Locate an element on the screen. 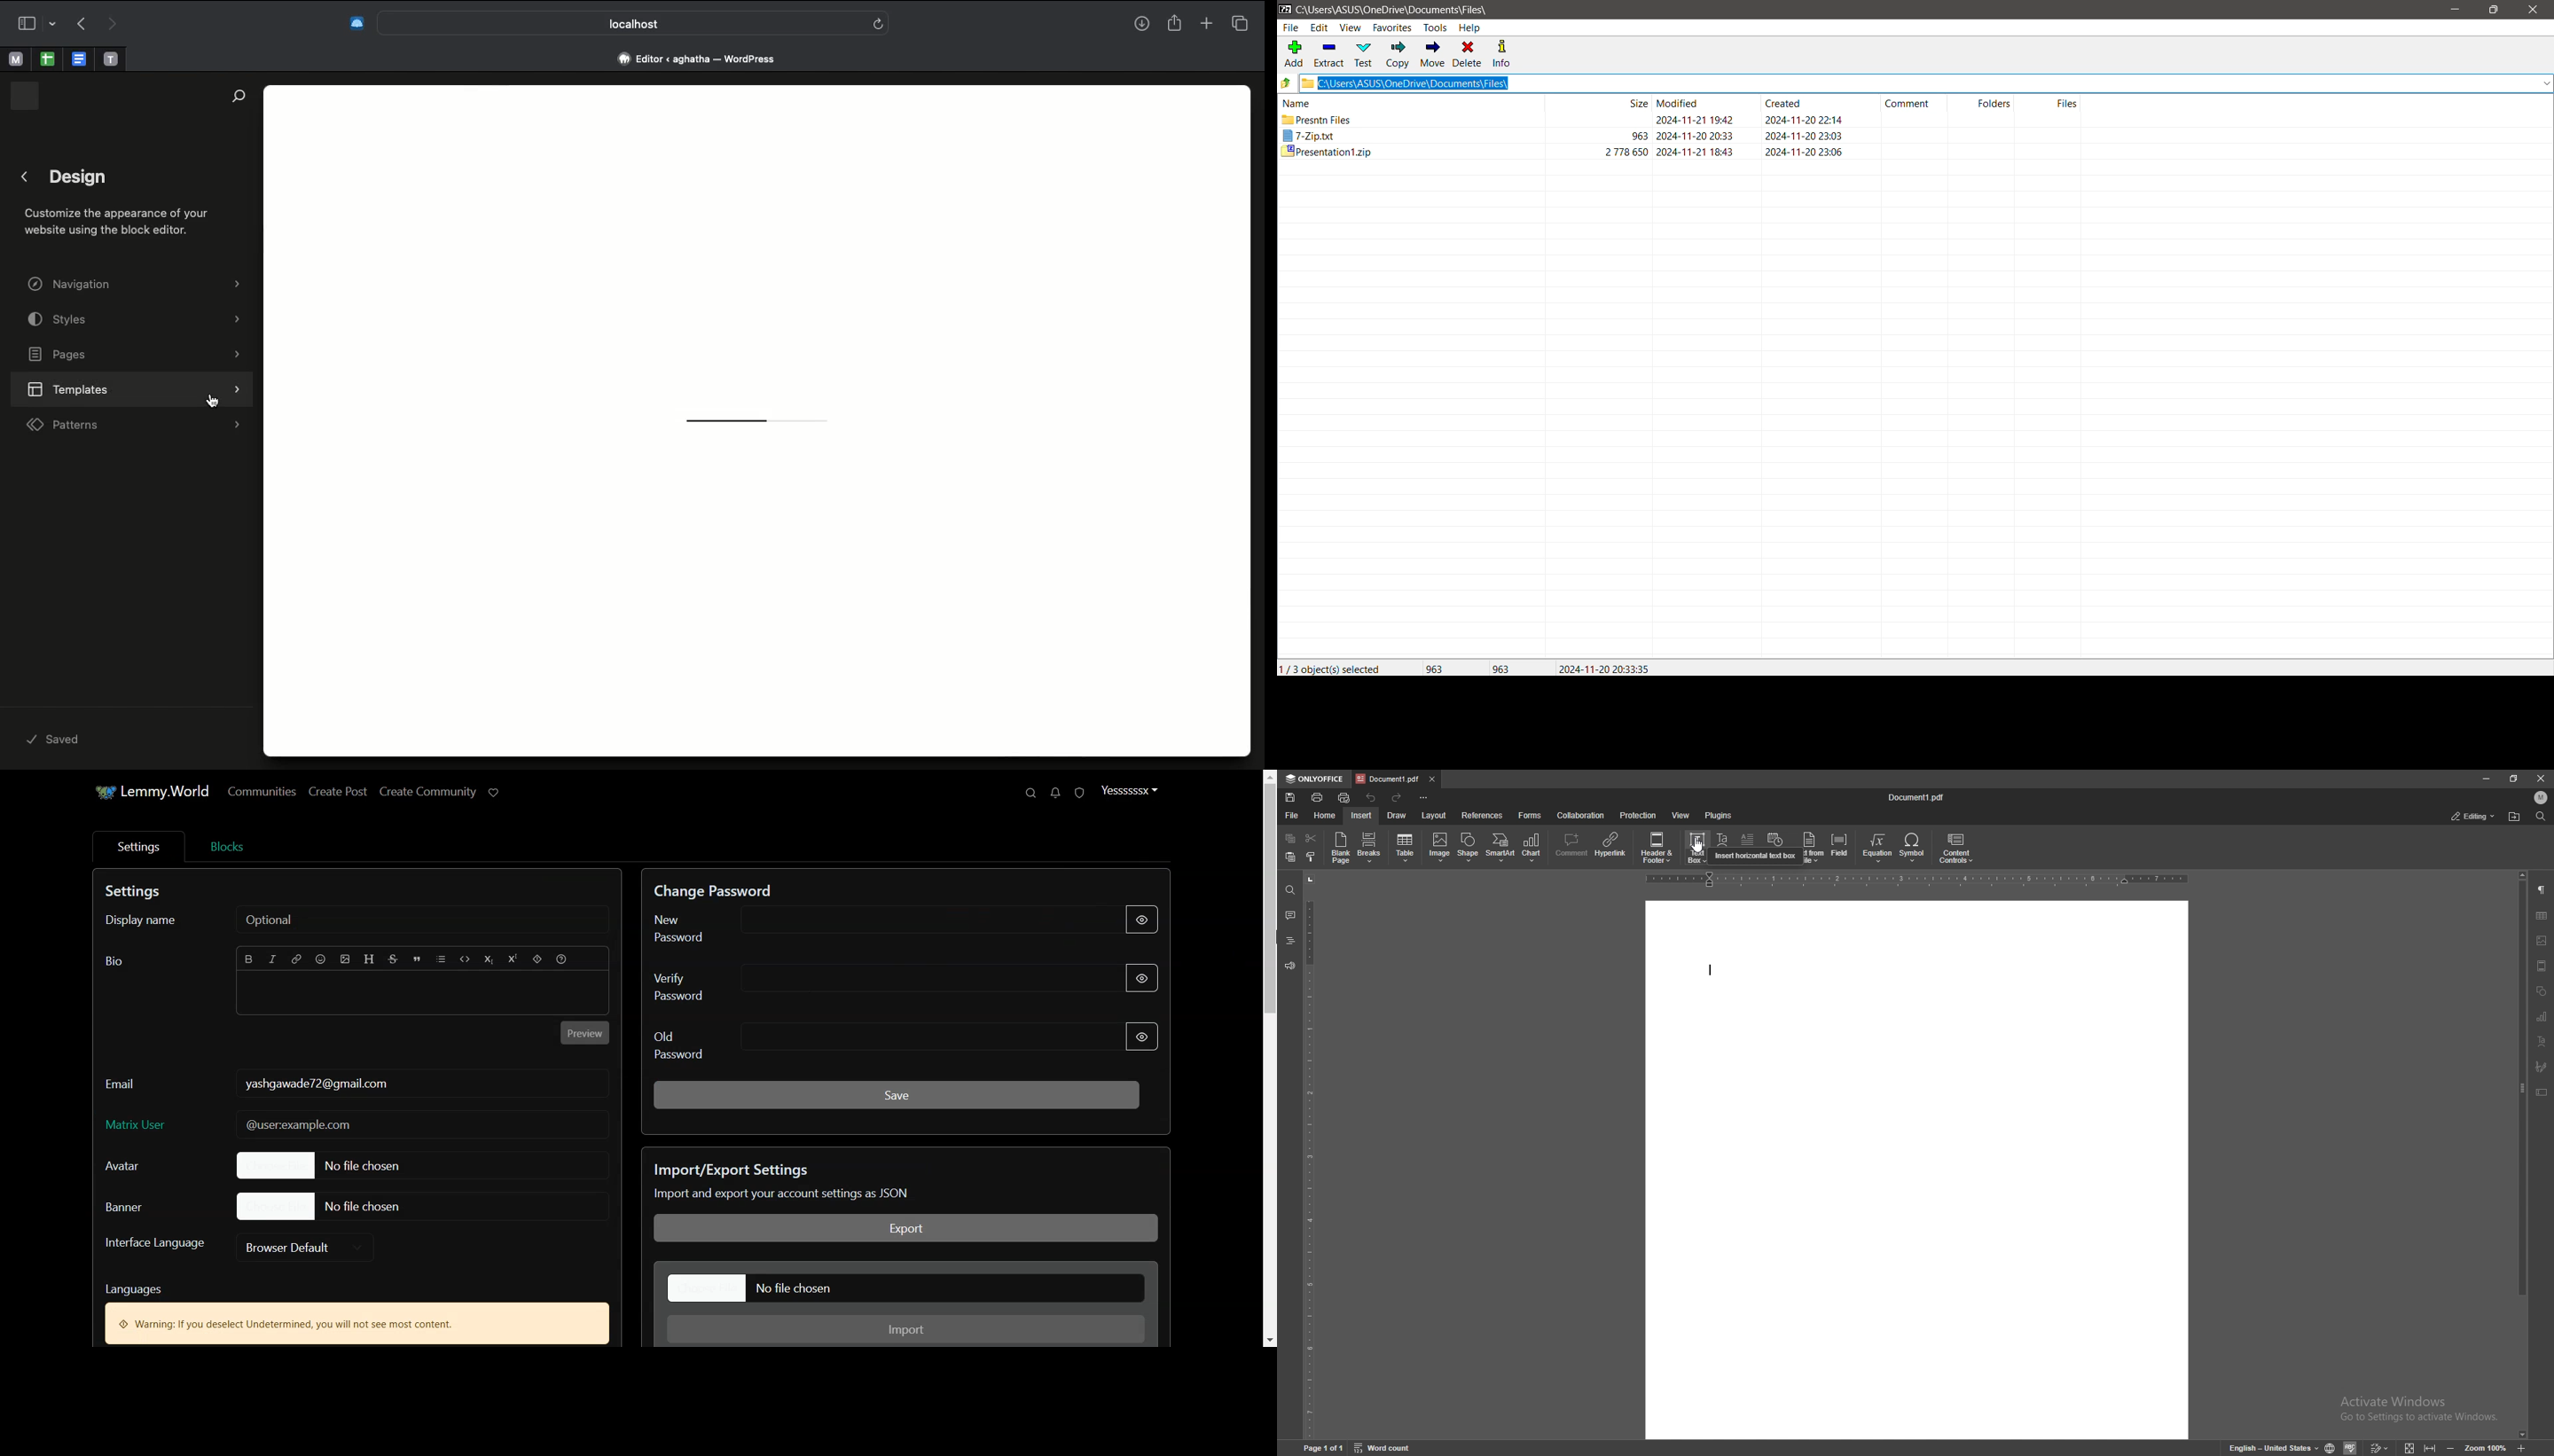  presntn files is located at coordinates (1317, 119).